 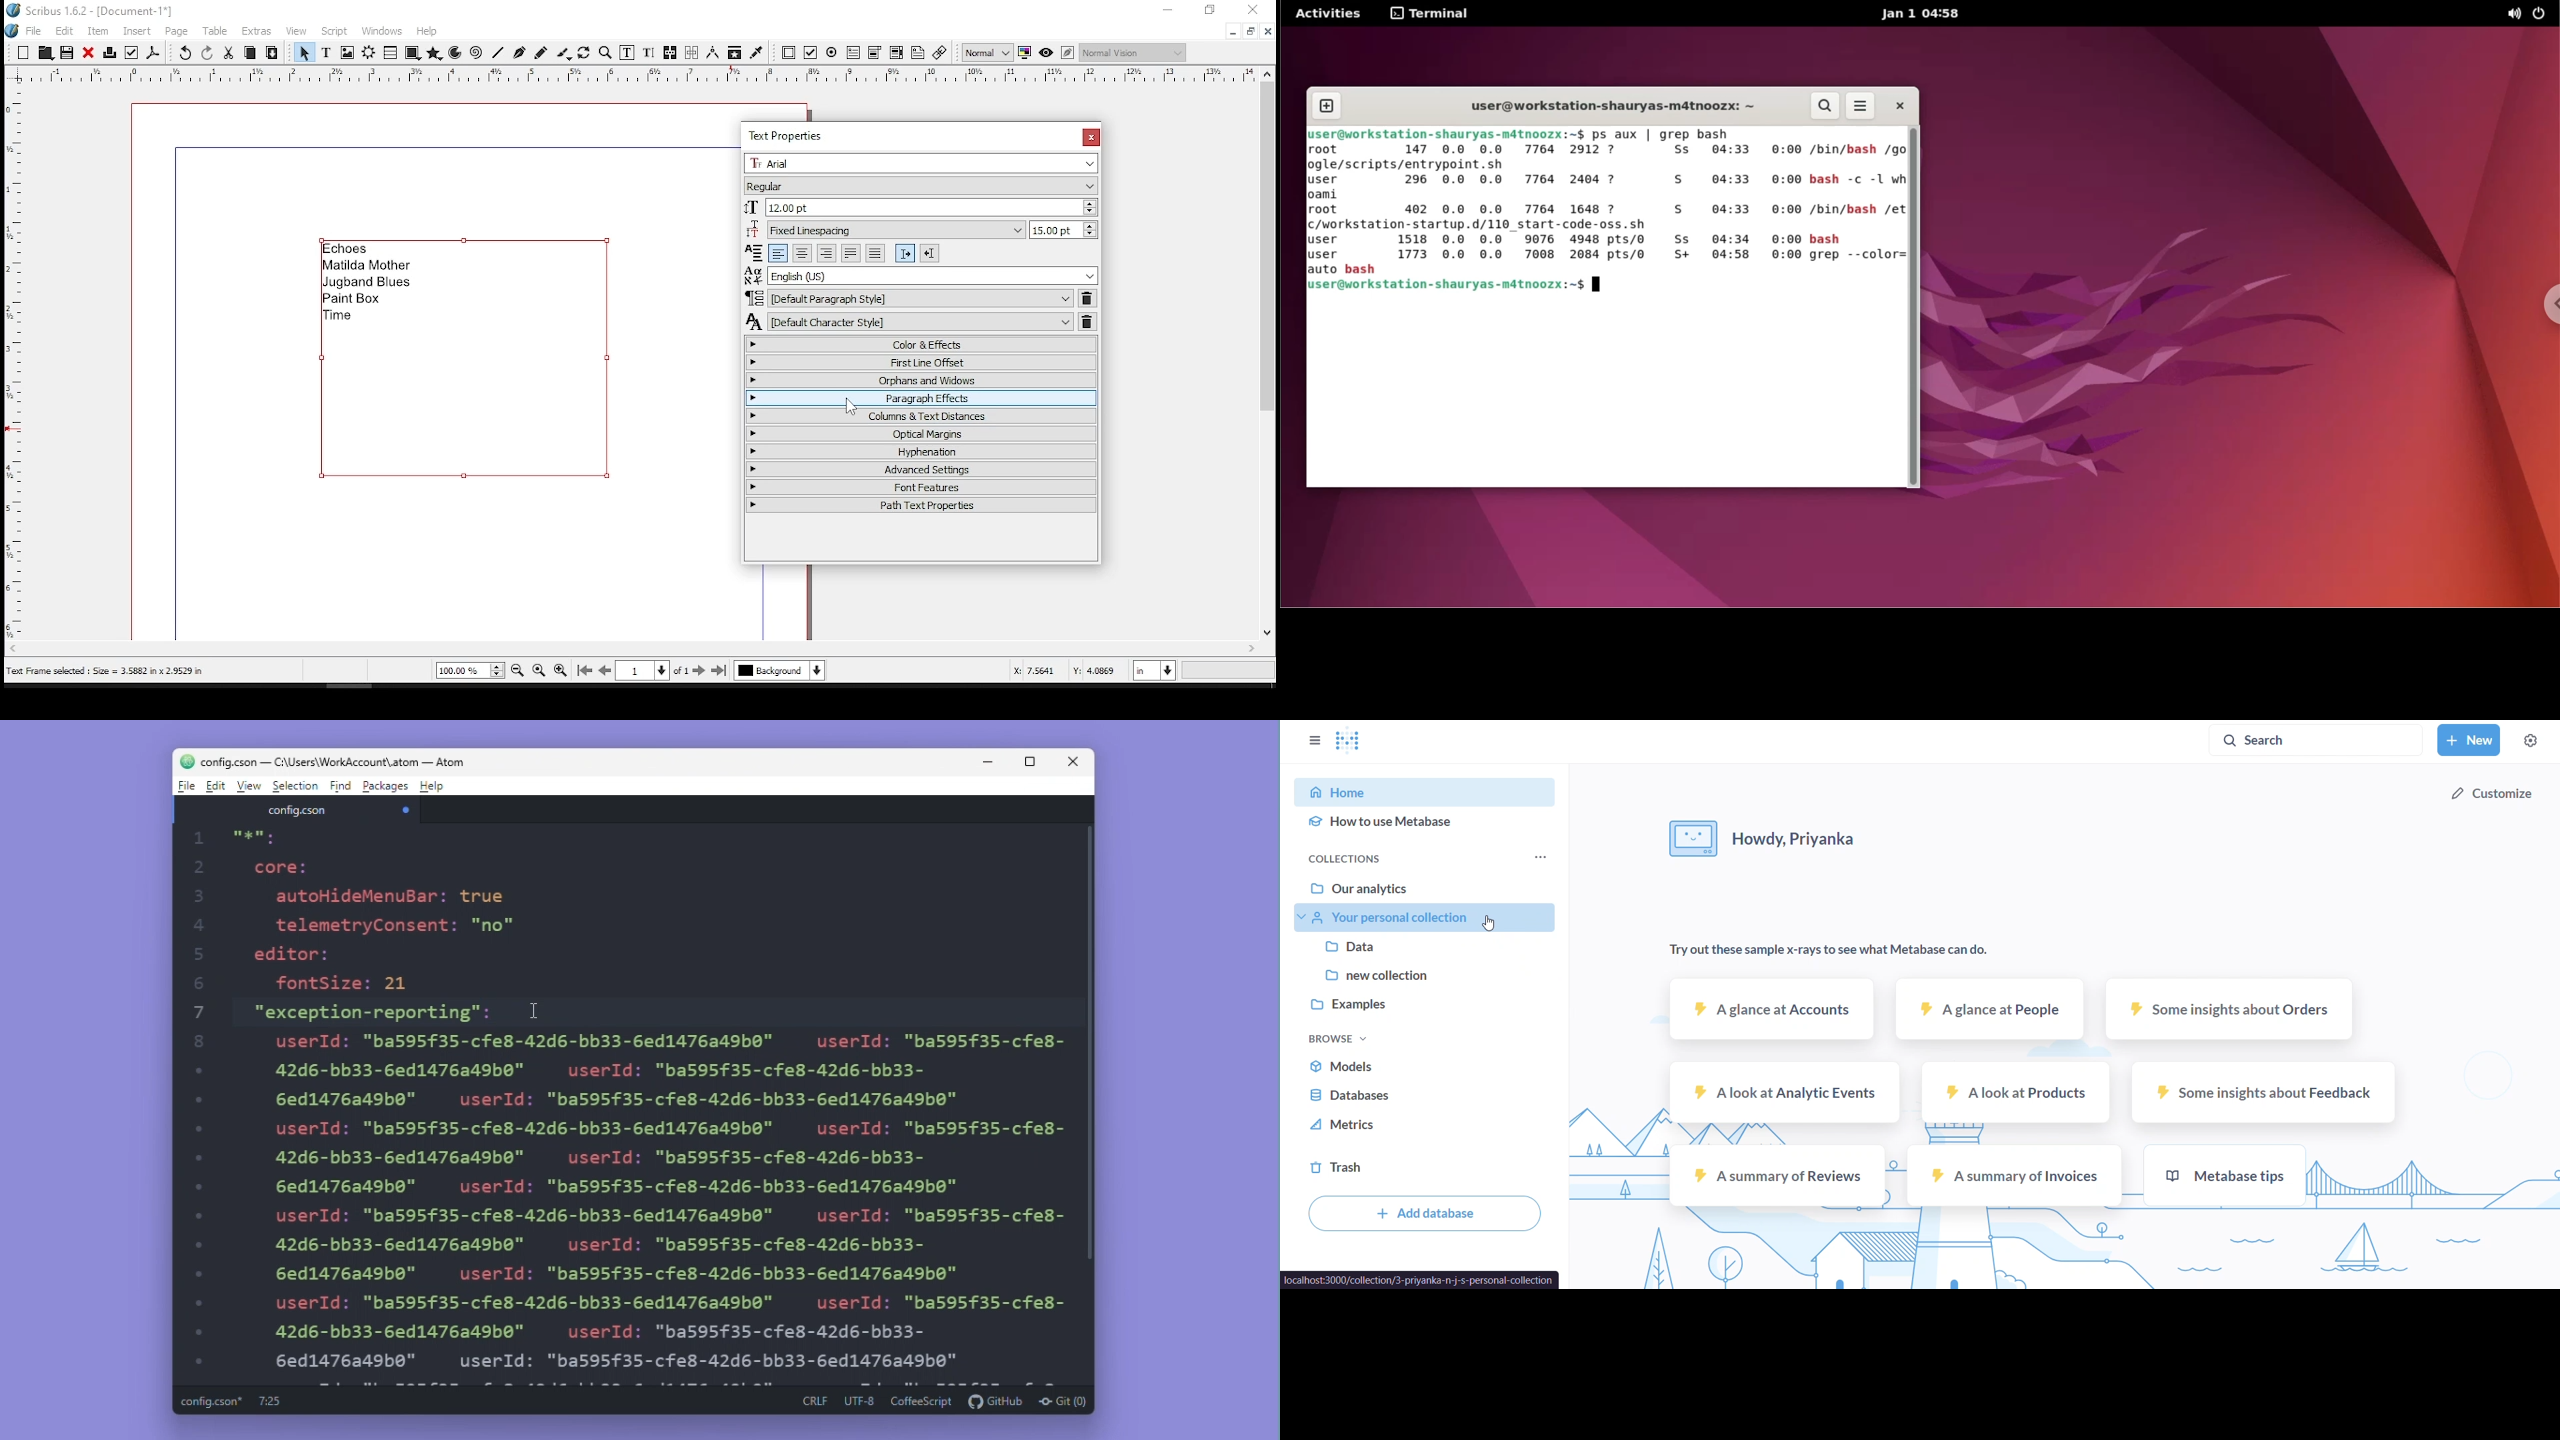 What do you see at coordinates (906, 253) in the screenshot?
I see `left to right paragraph` at bounding box center [906, 253].